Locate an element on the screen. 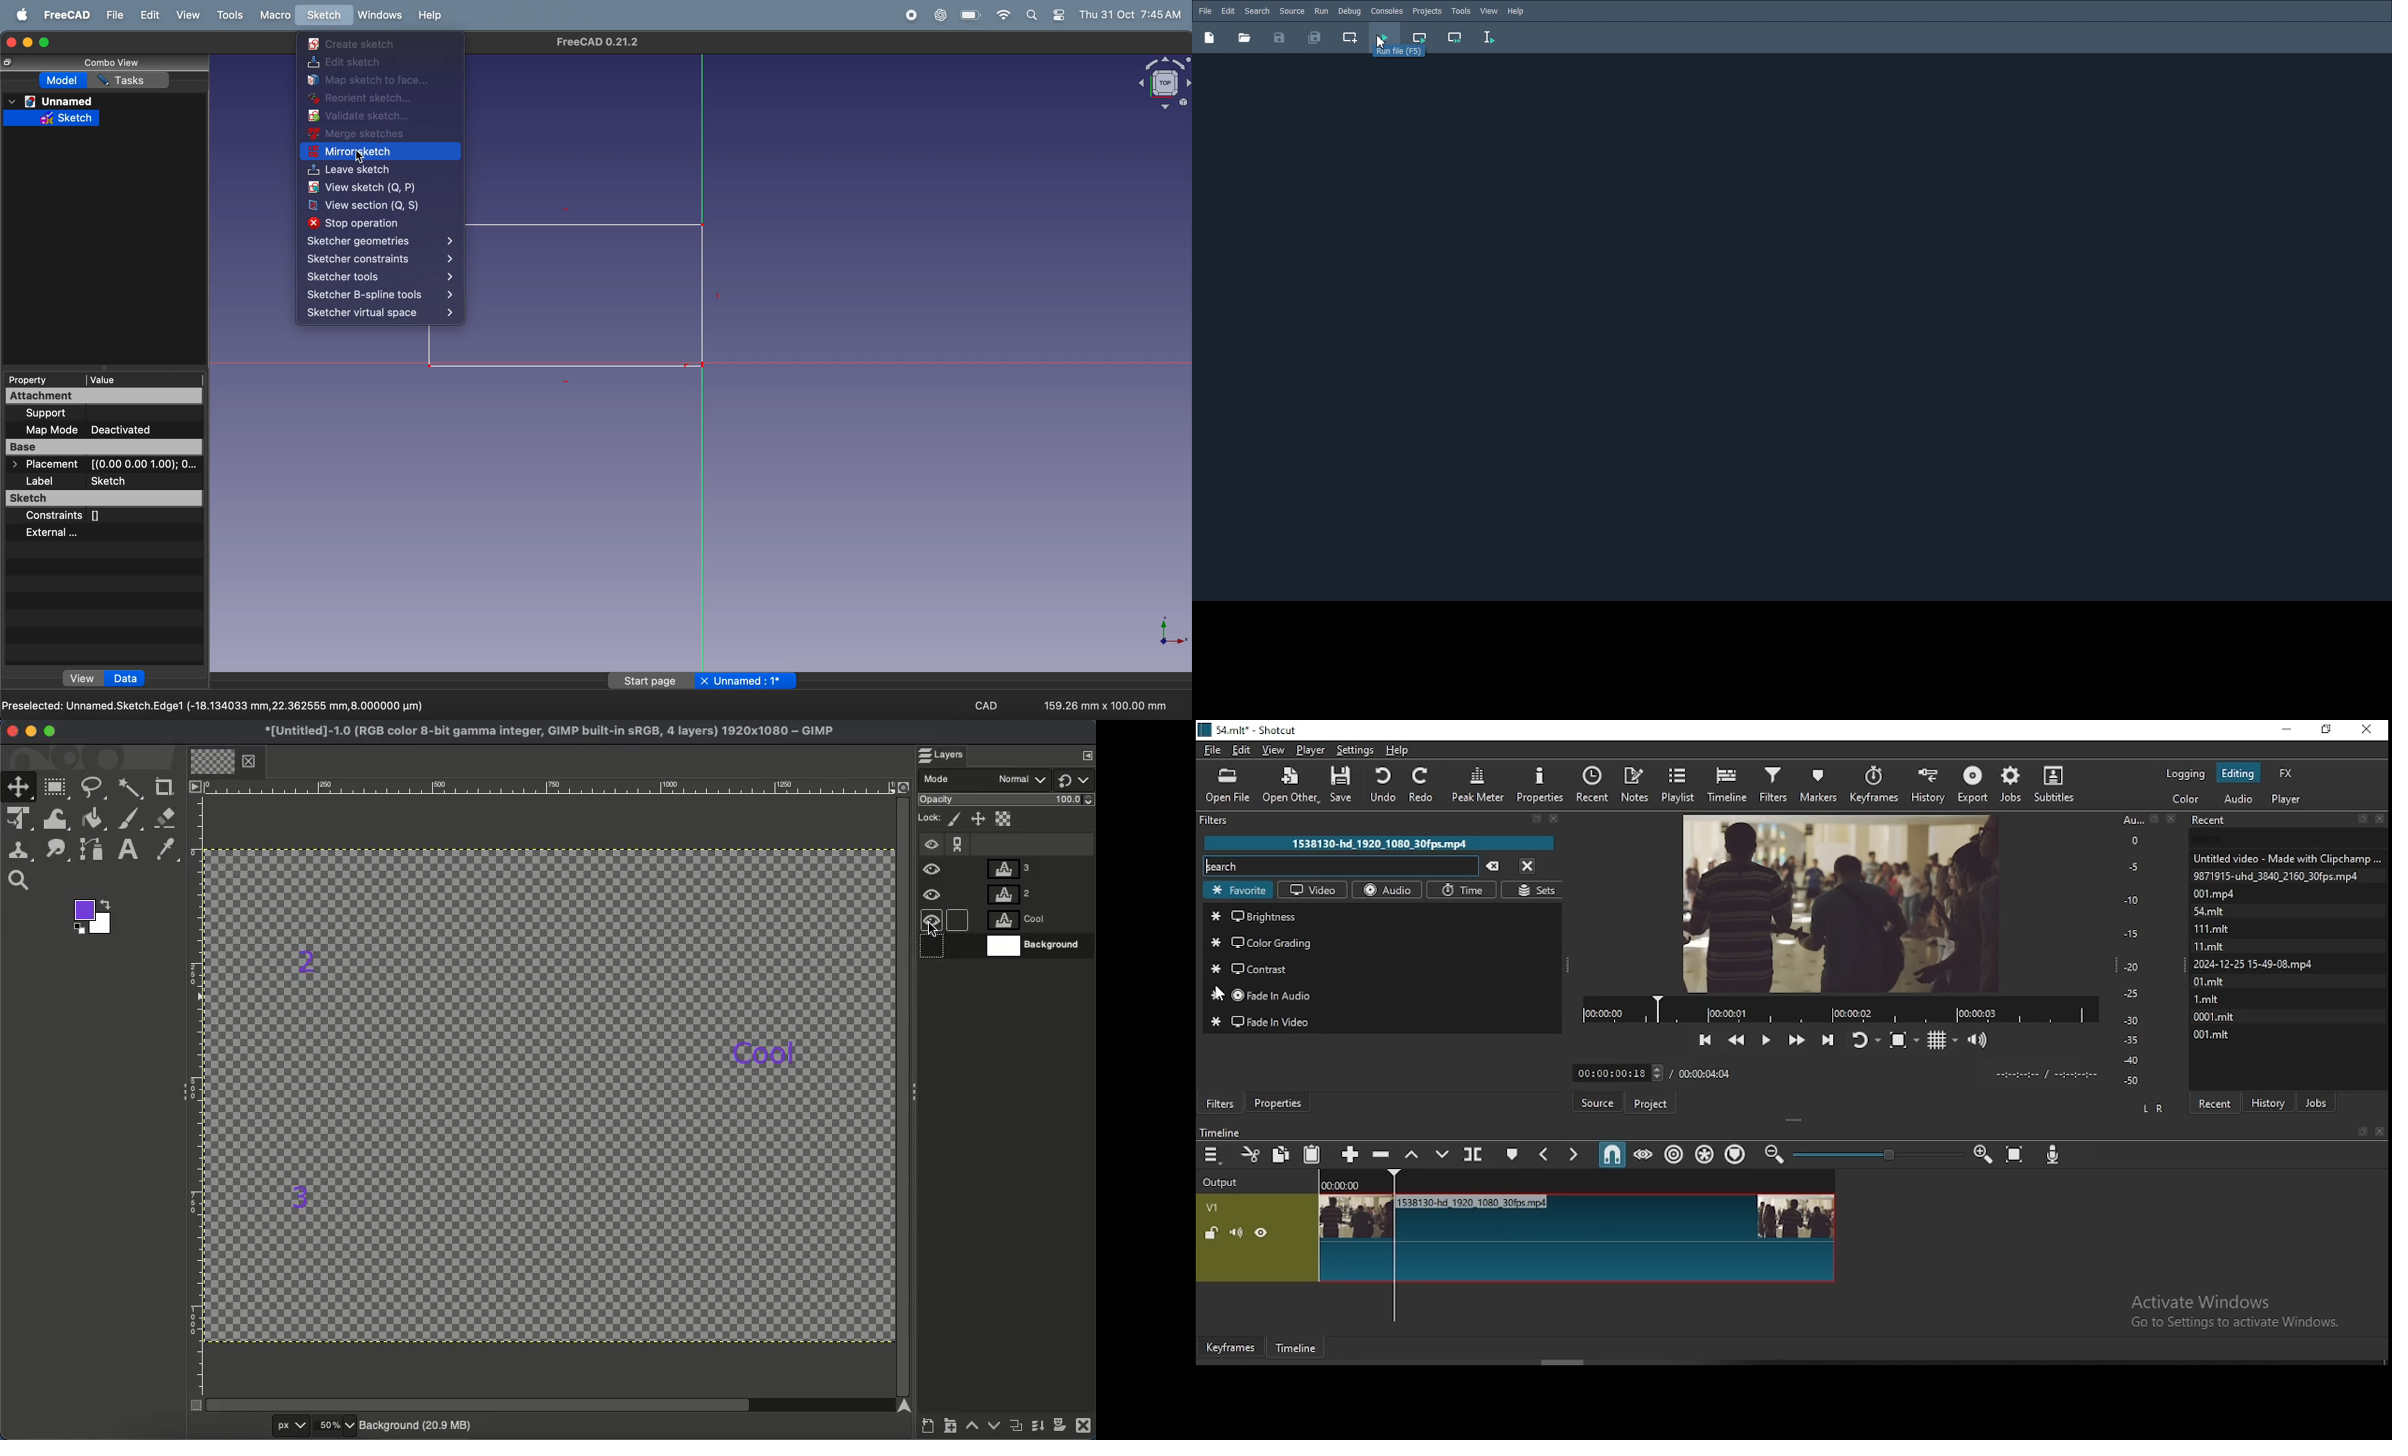 The width and height of the screenshot is (2408, 1456). label is located at coordinates (106, 480).